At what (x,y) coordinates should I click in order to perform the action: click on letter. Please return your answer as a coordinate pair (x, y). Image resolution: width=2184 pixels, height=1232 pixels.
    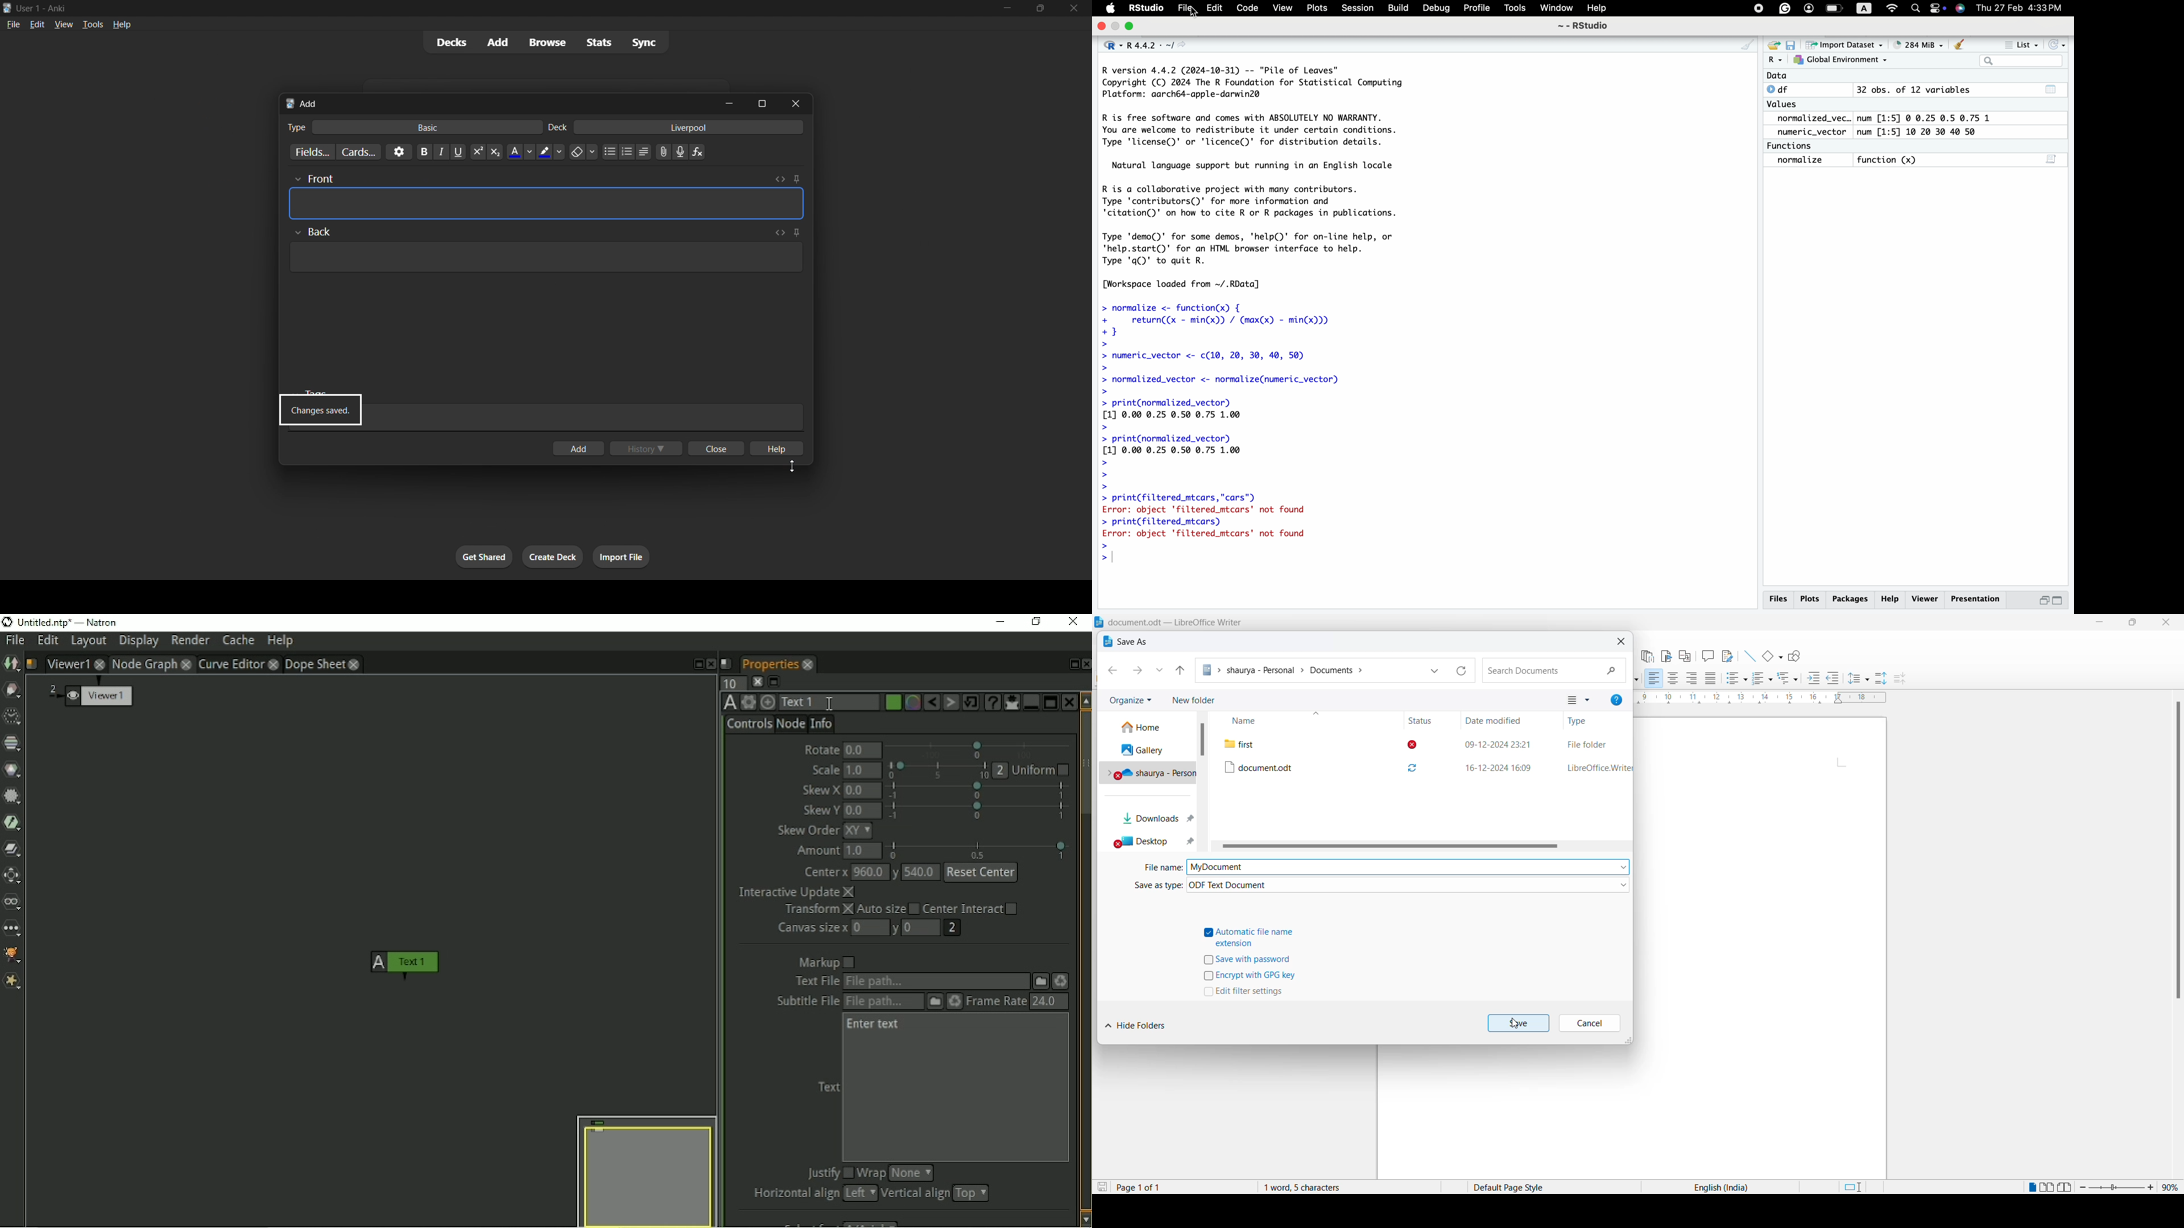
    Looking at the image, I should click on (1862, 10).